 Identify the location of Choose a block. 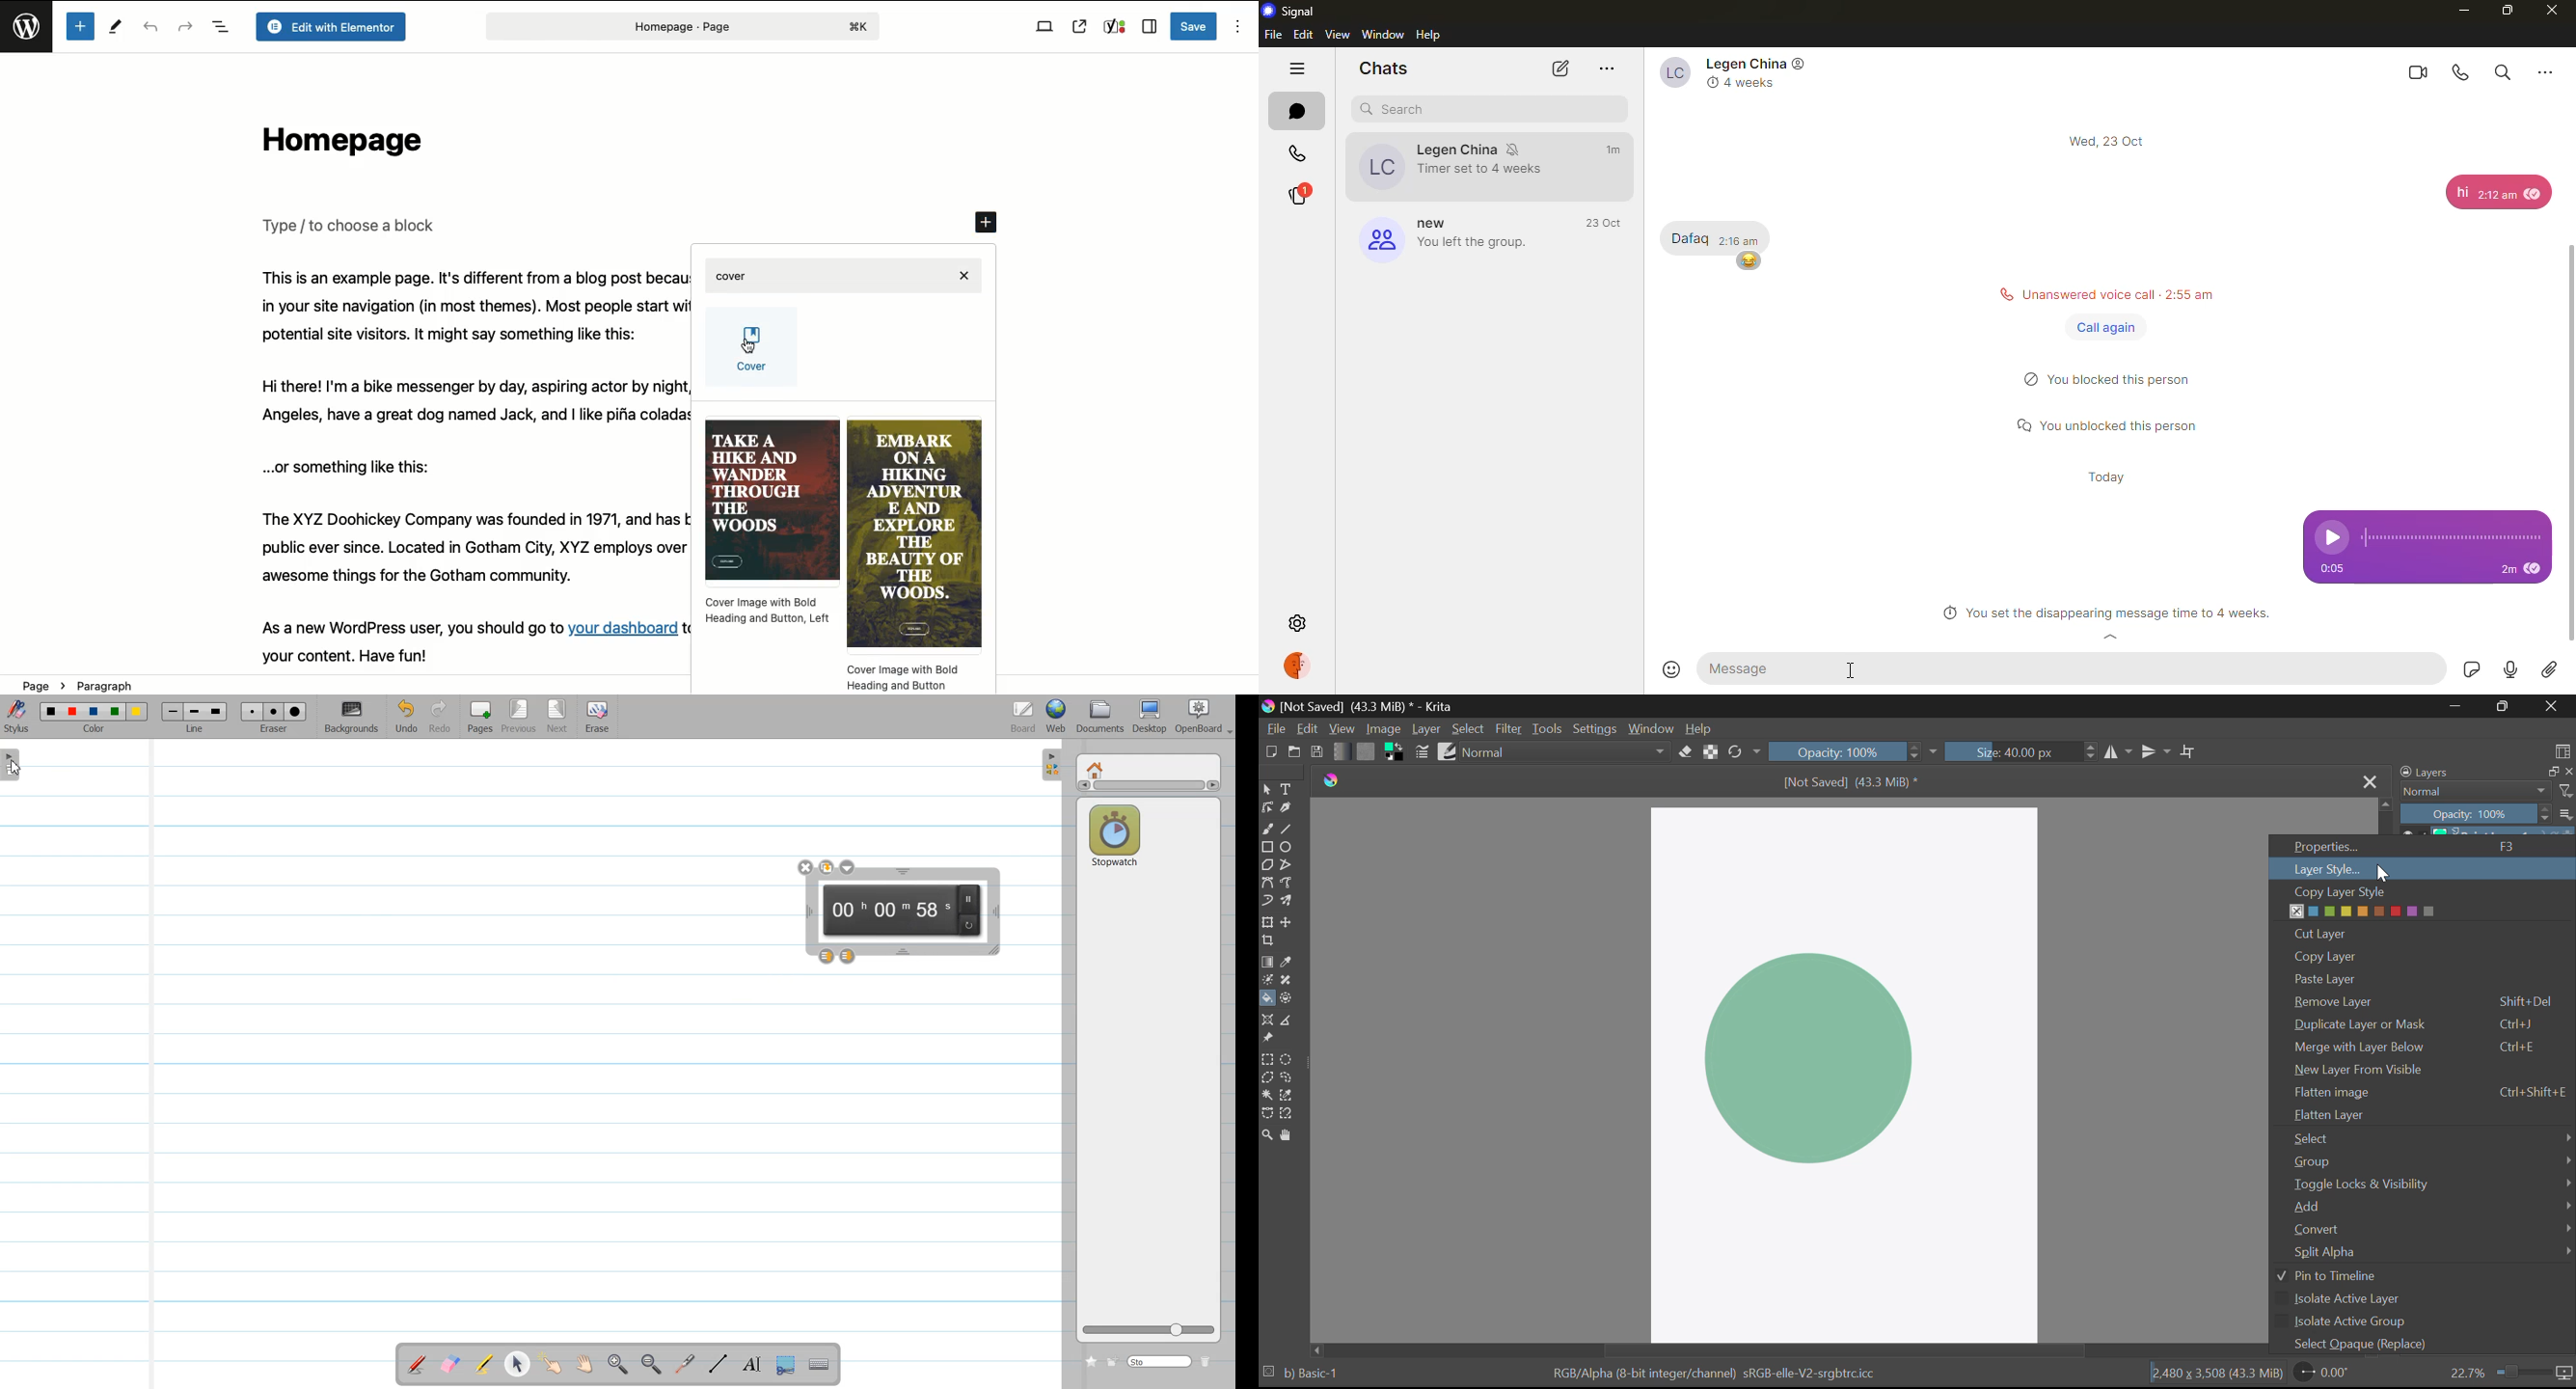
(352, 225).